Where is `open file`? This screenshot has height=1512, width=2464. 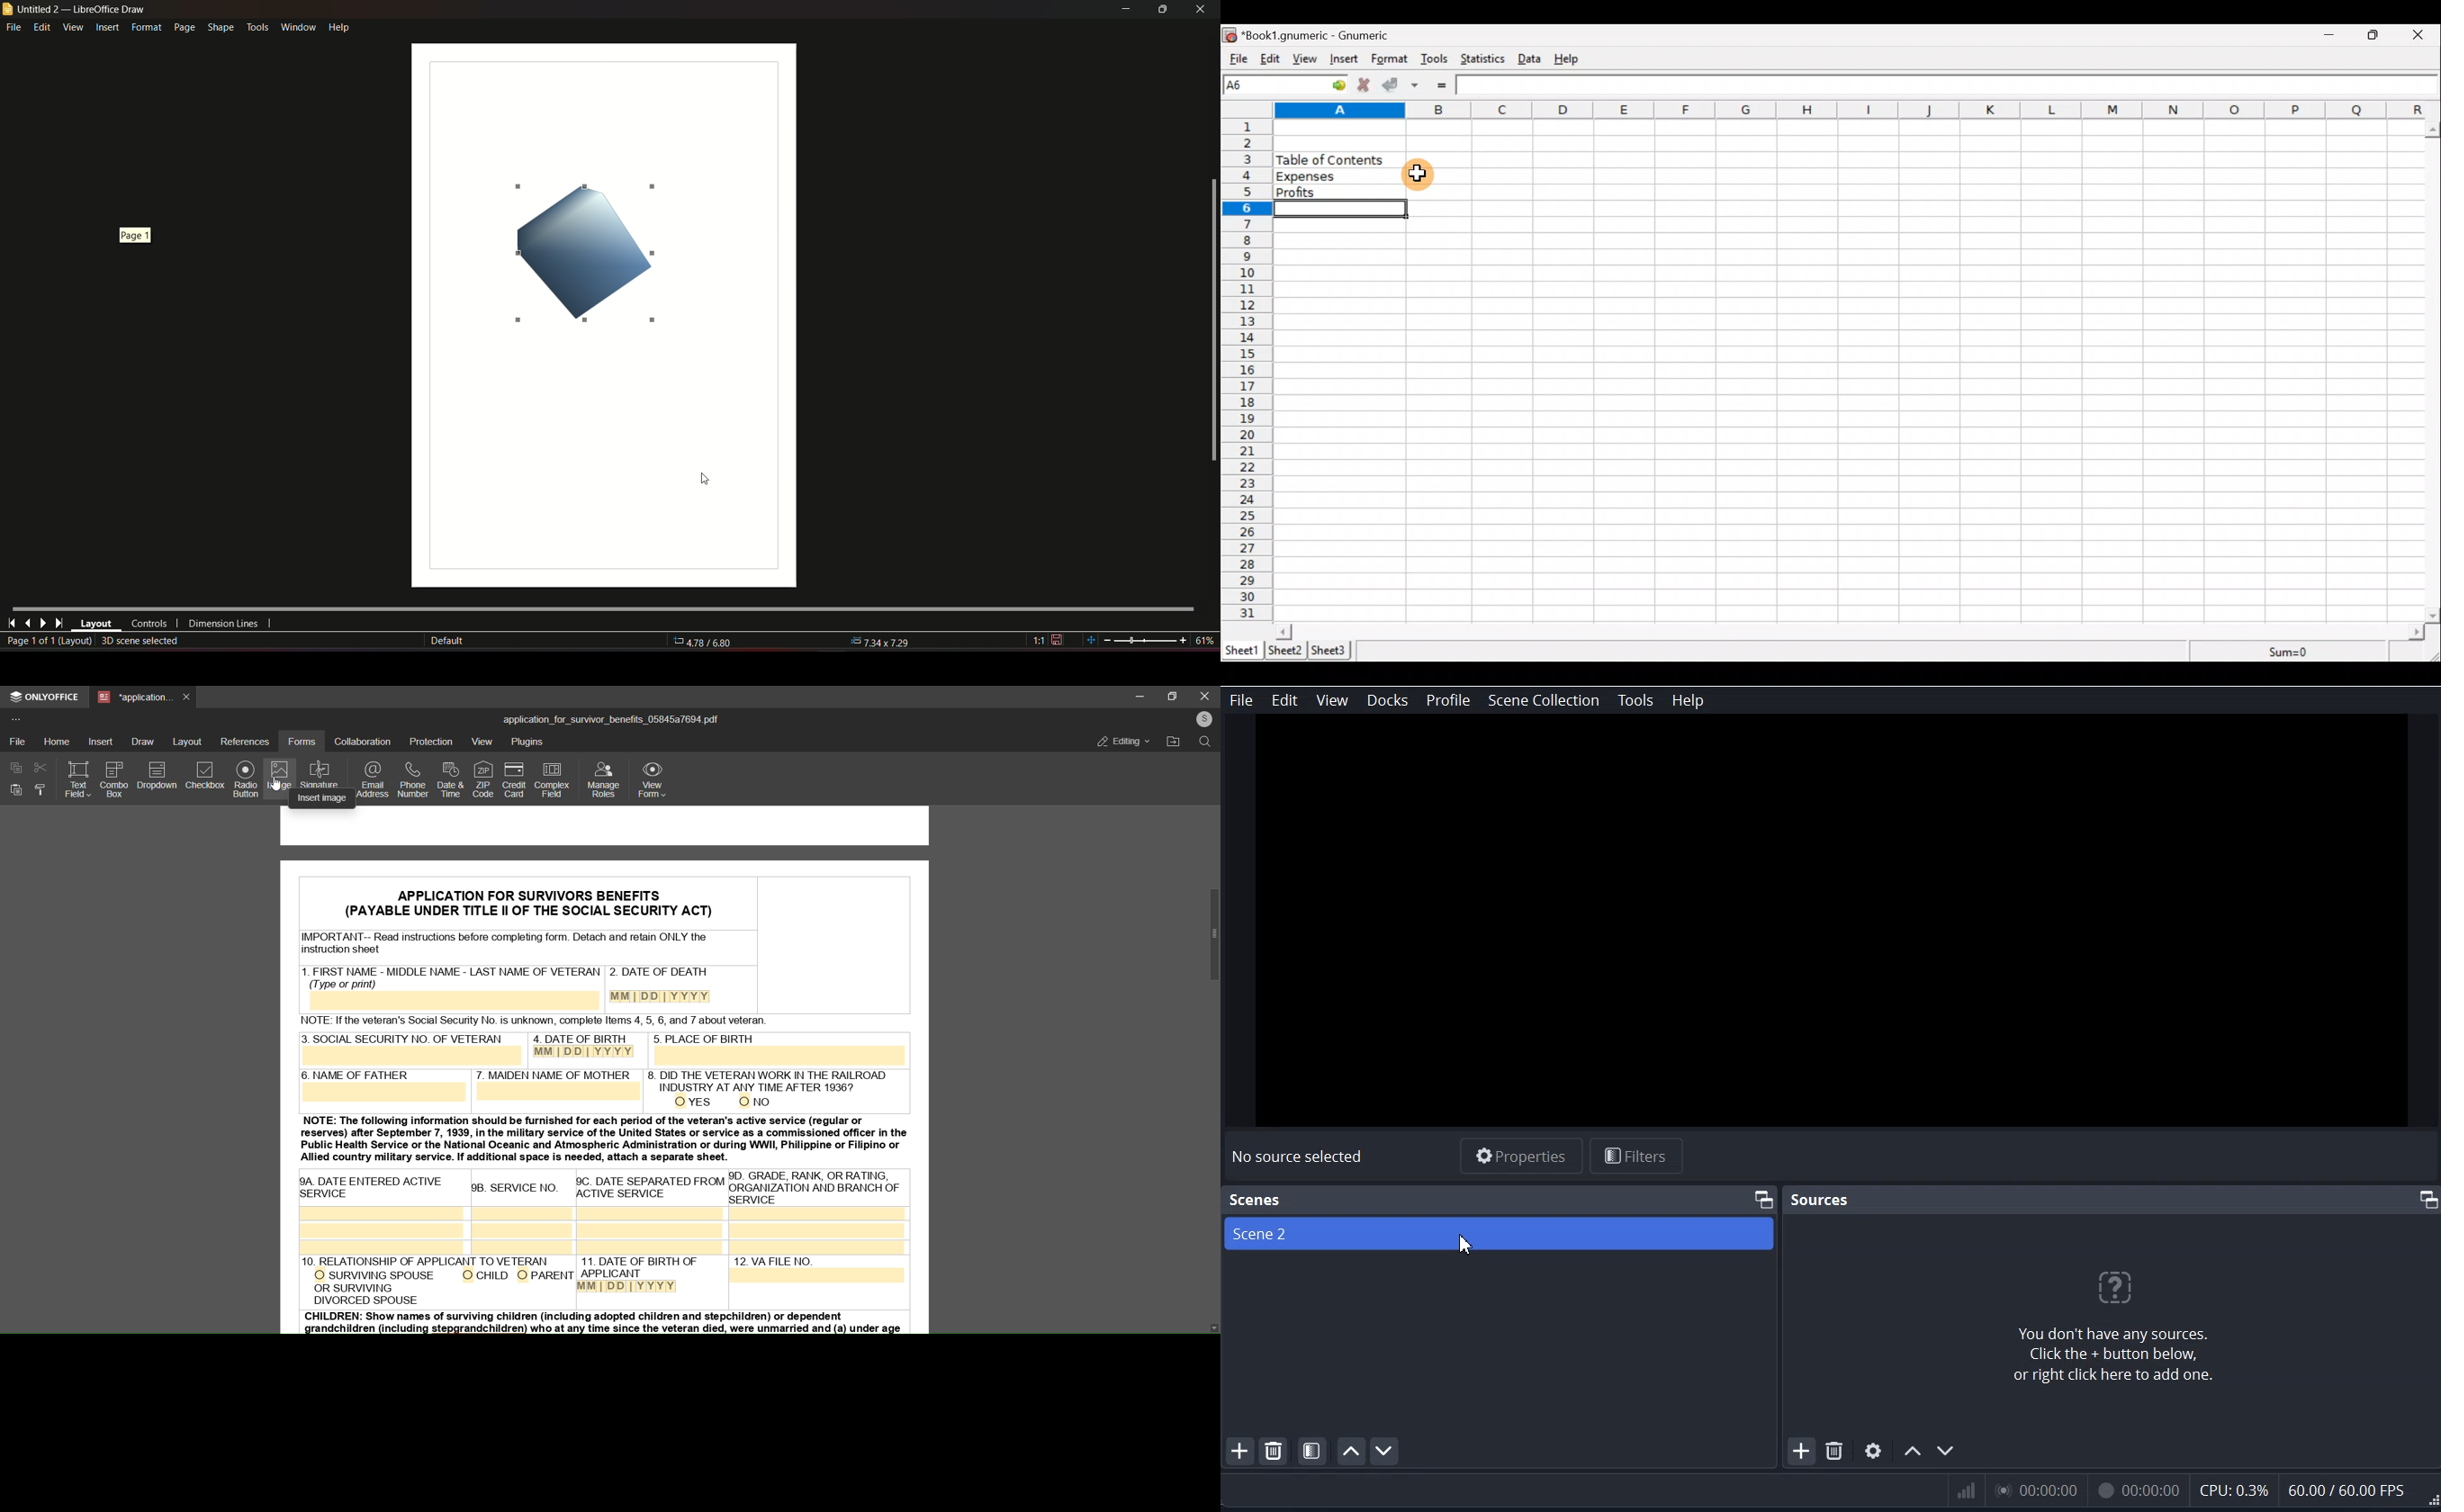
open file is located at coordinates (1174, 742).